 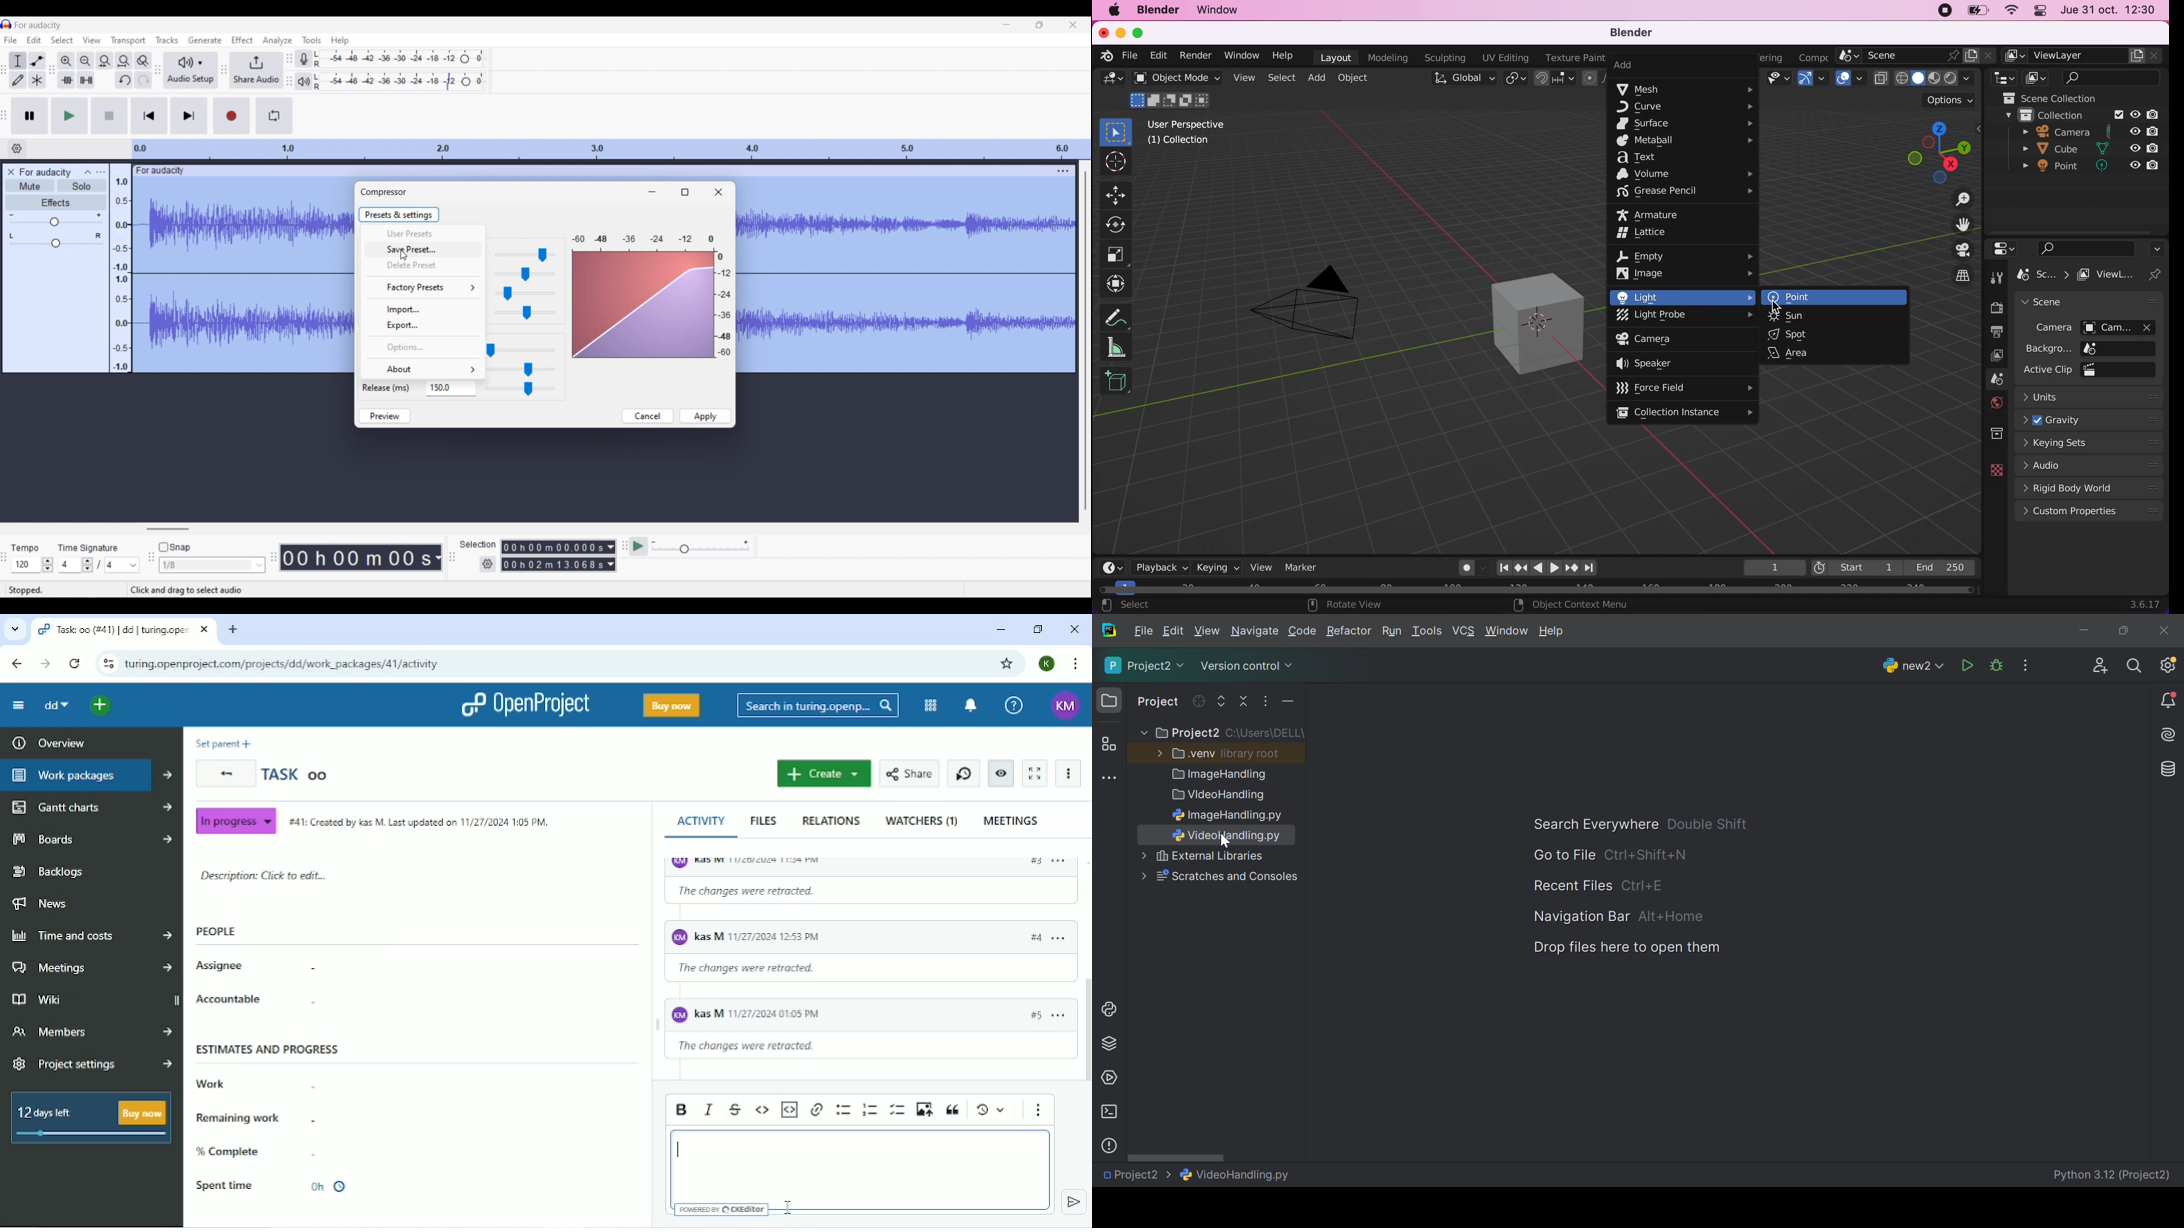 What do you see at coordinates (1281, 77) in the screenshot?
I see `select` at bounding box center [1281, 77].